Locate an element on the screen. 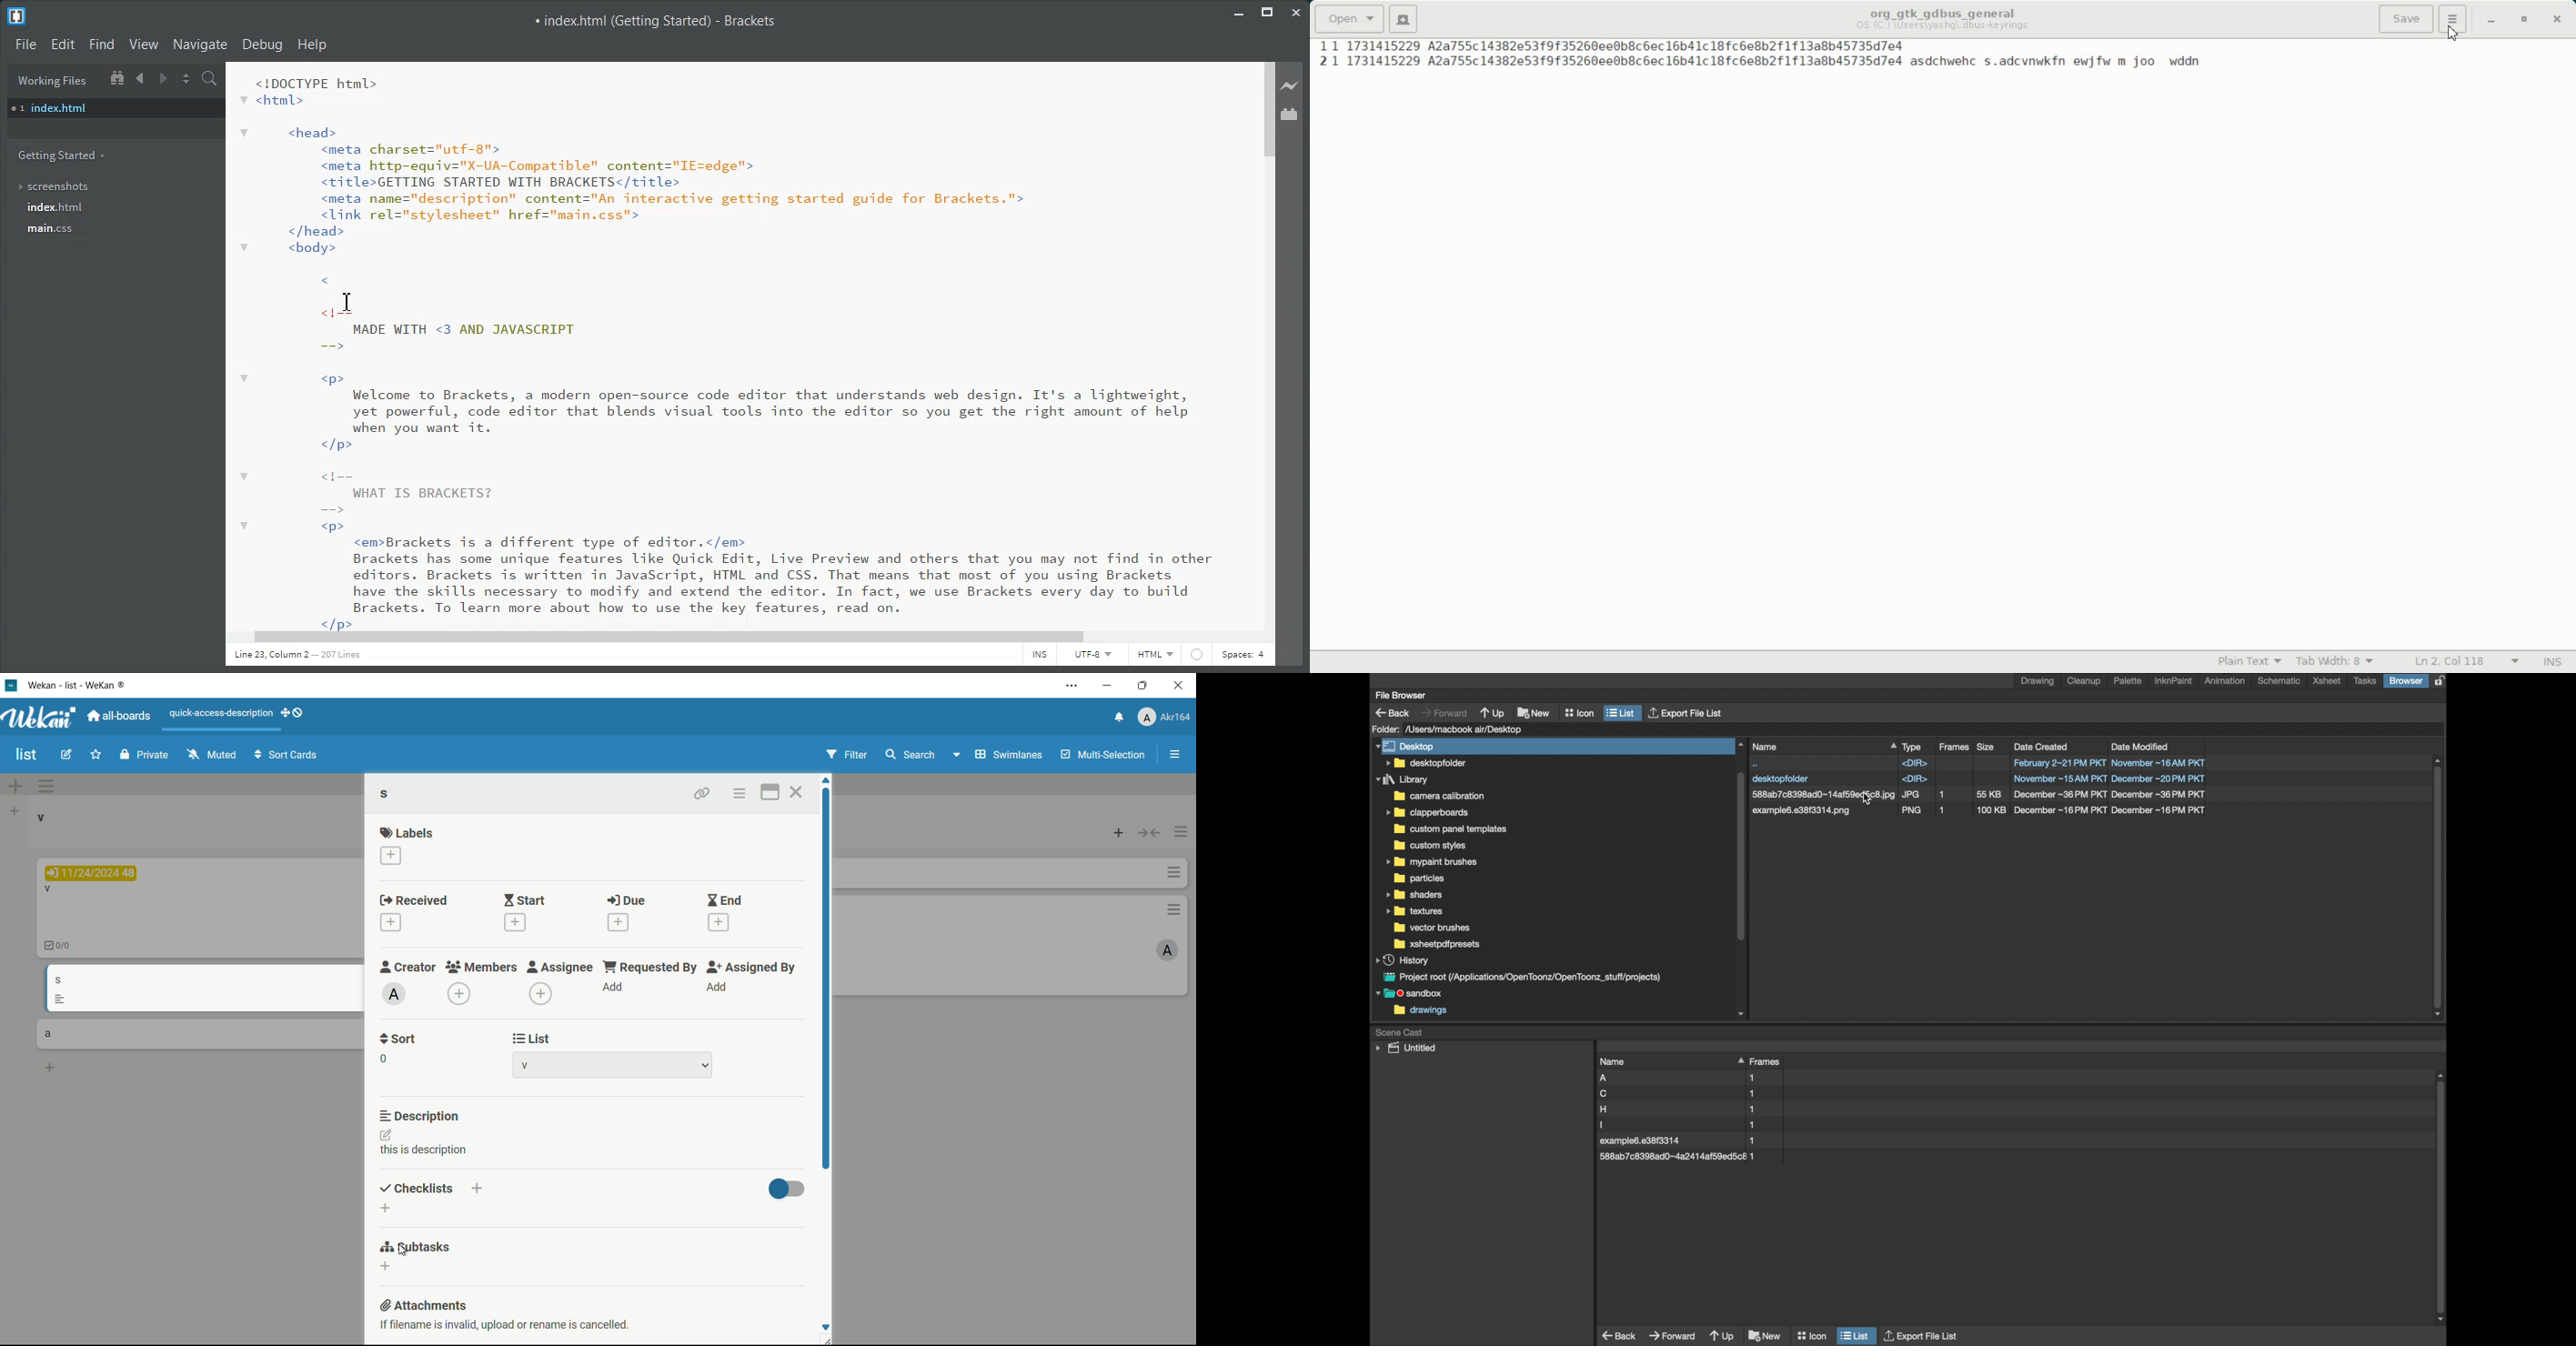  assignee is located at coordinates (560, 968).